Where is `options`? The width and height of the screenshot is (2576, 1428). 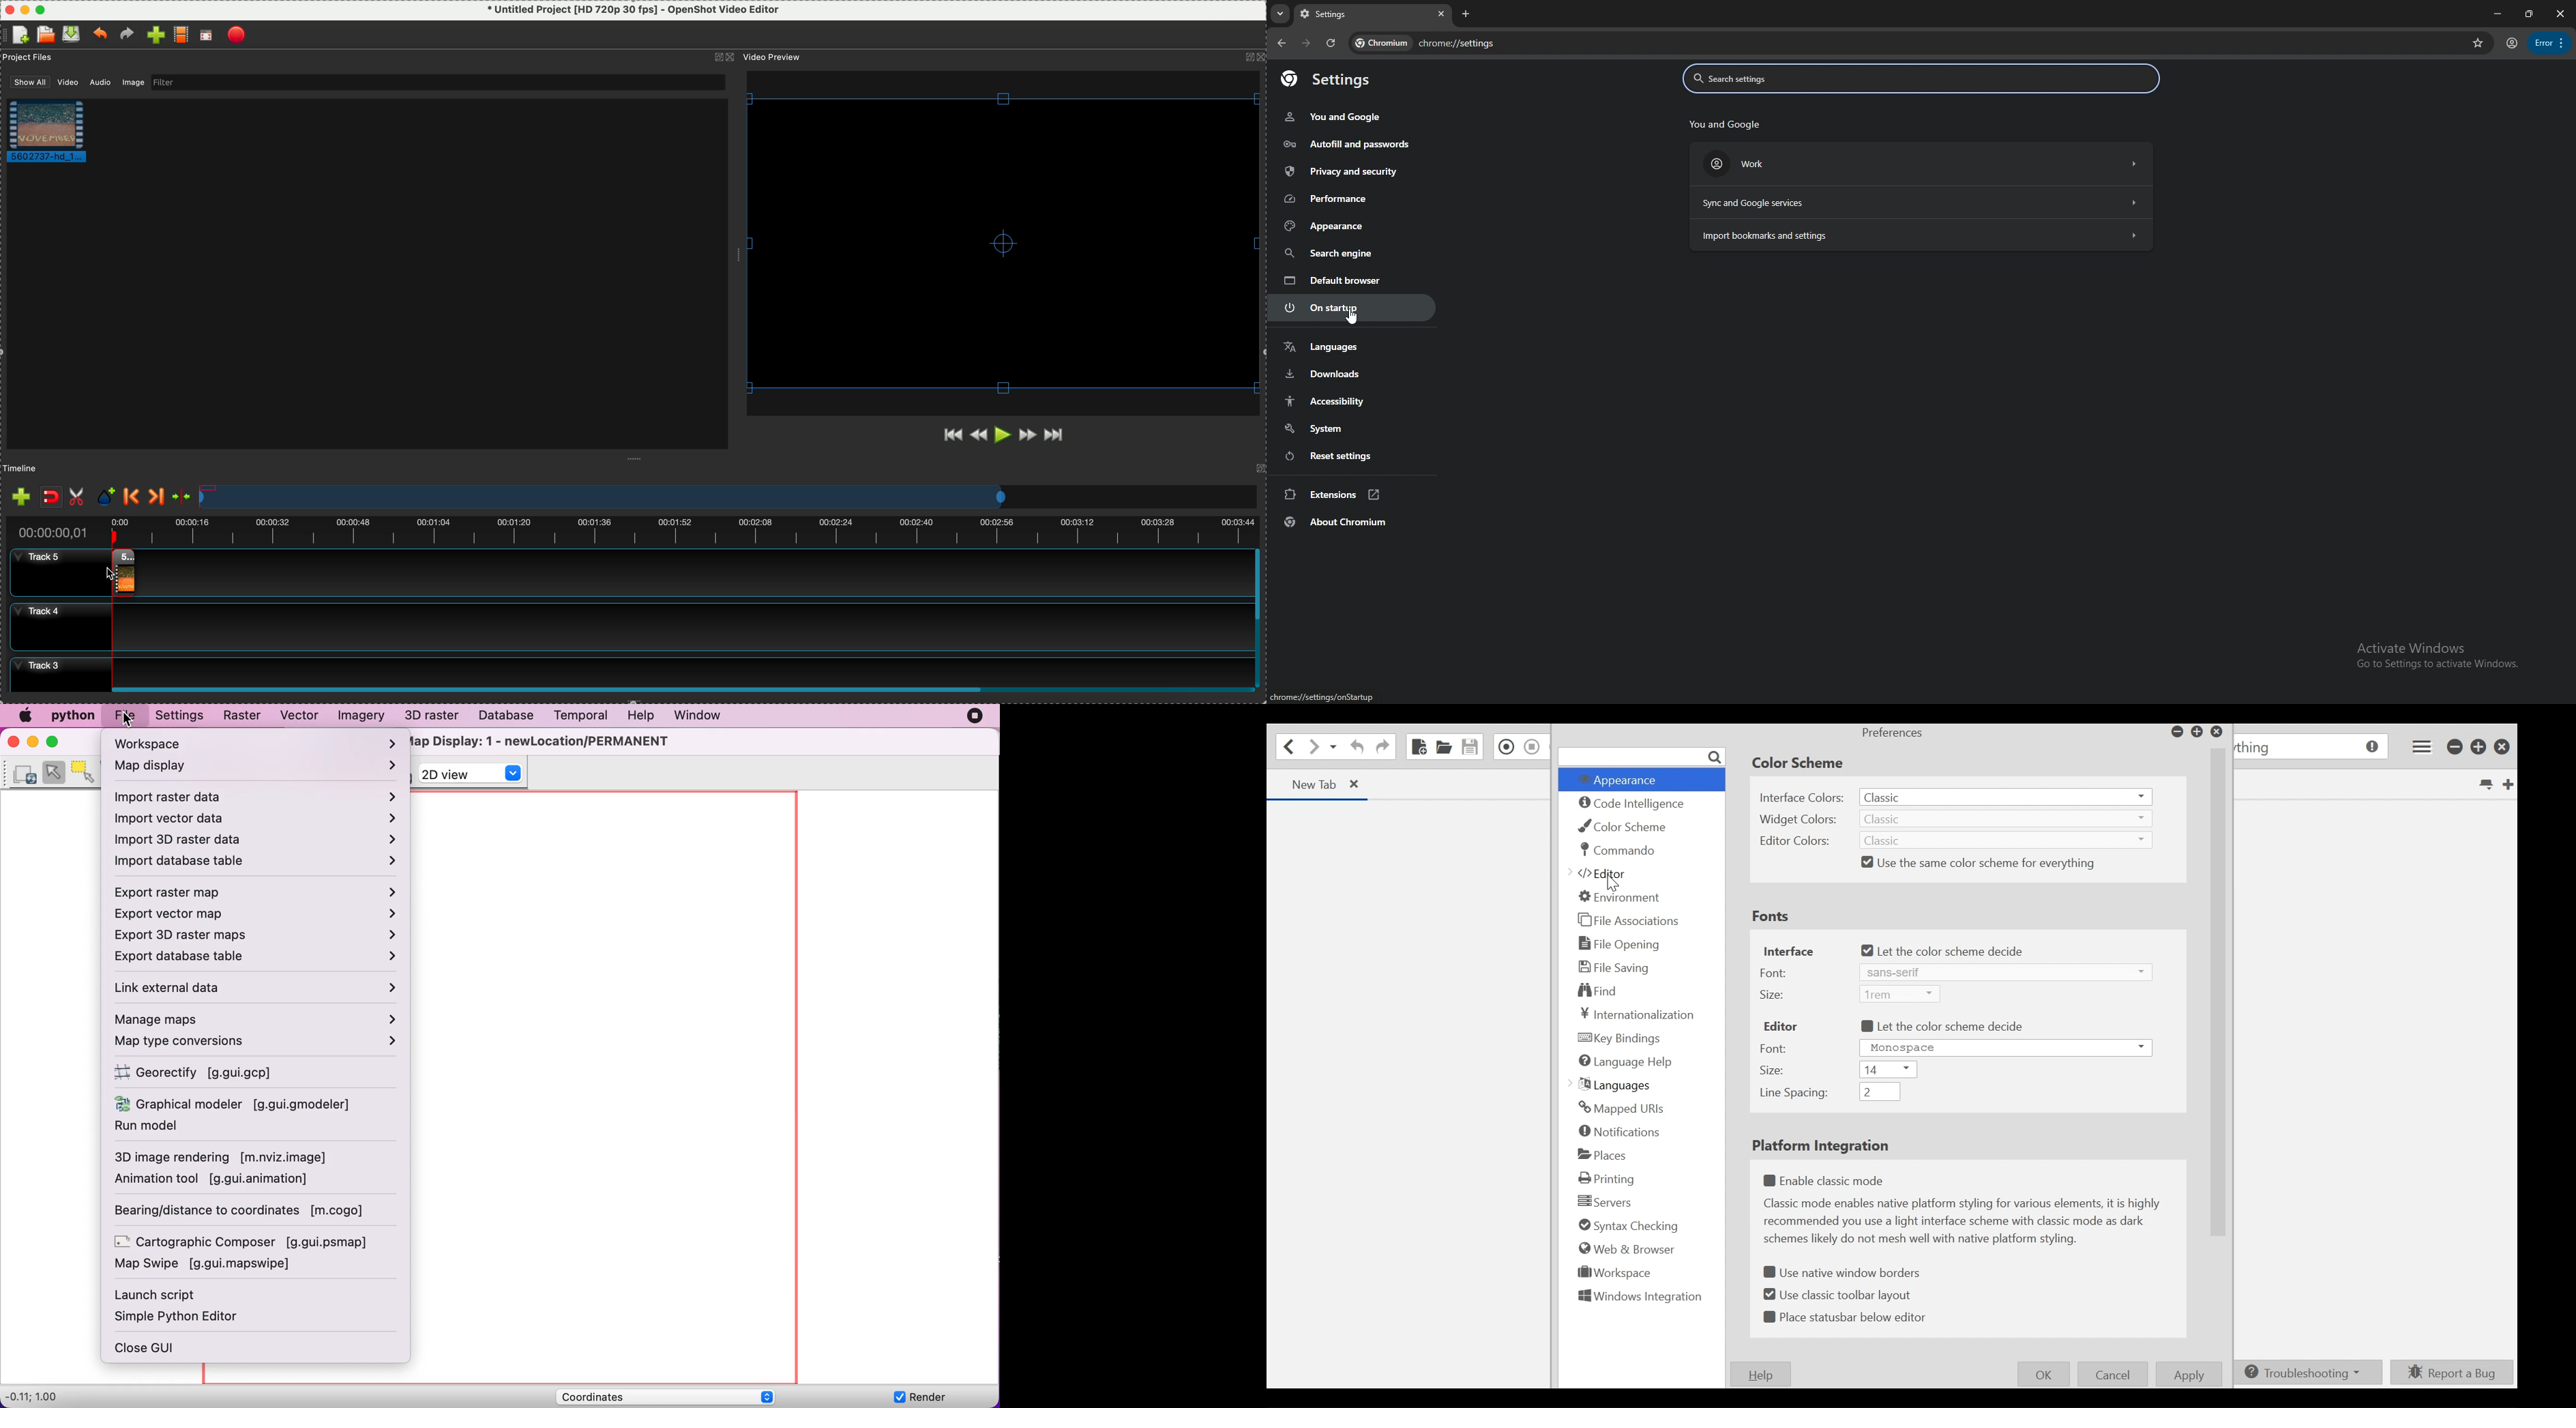
options is located at coordinates (2549, 43).